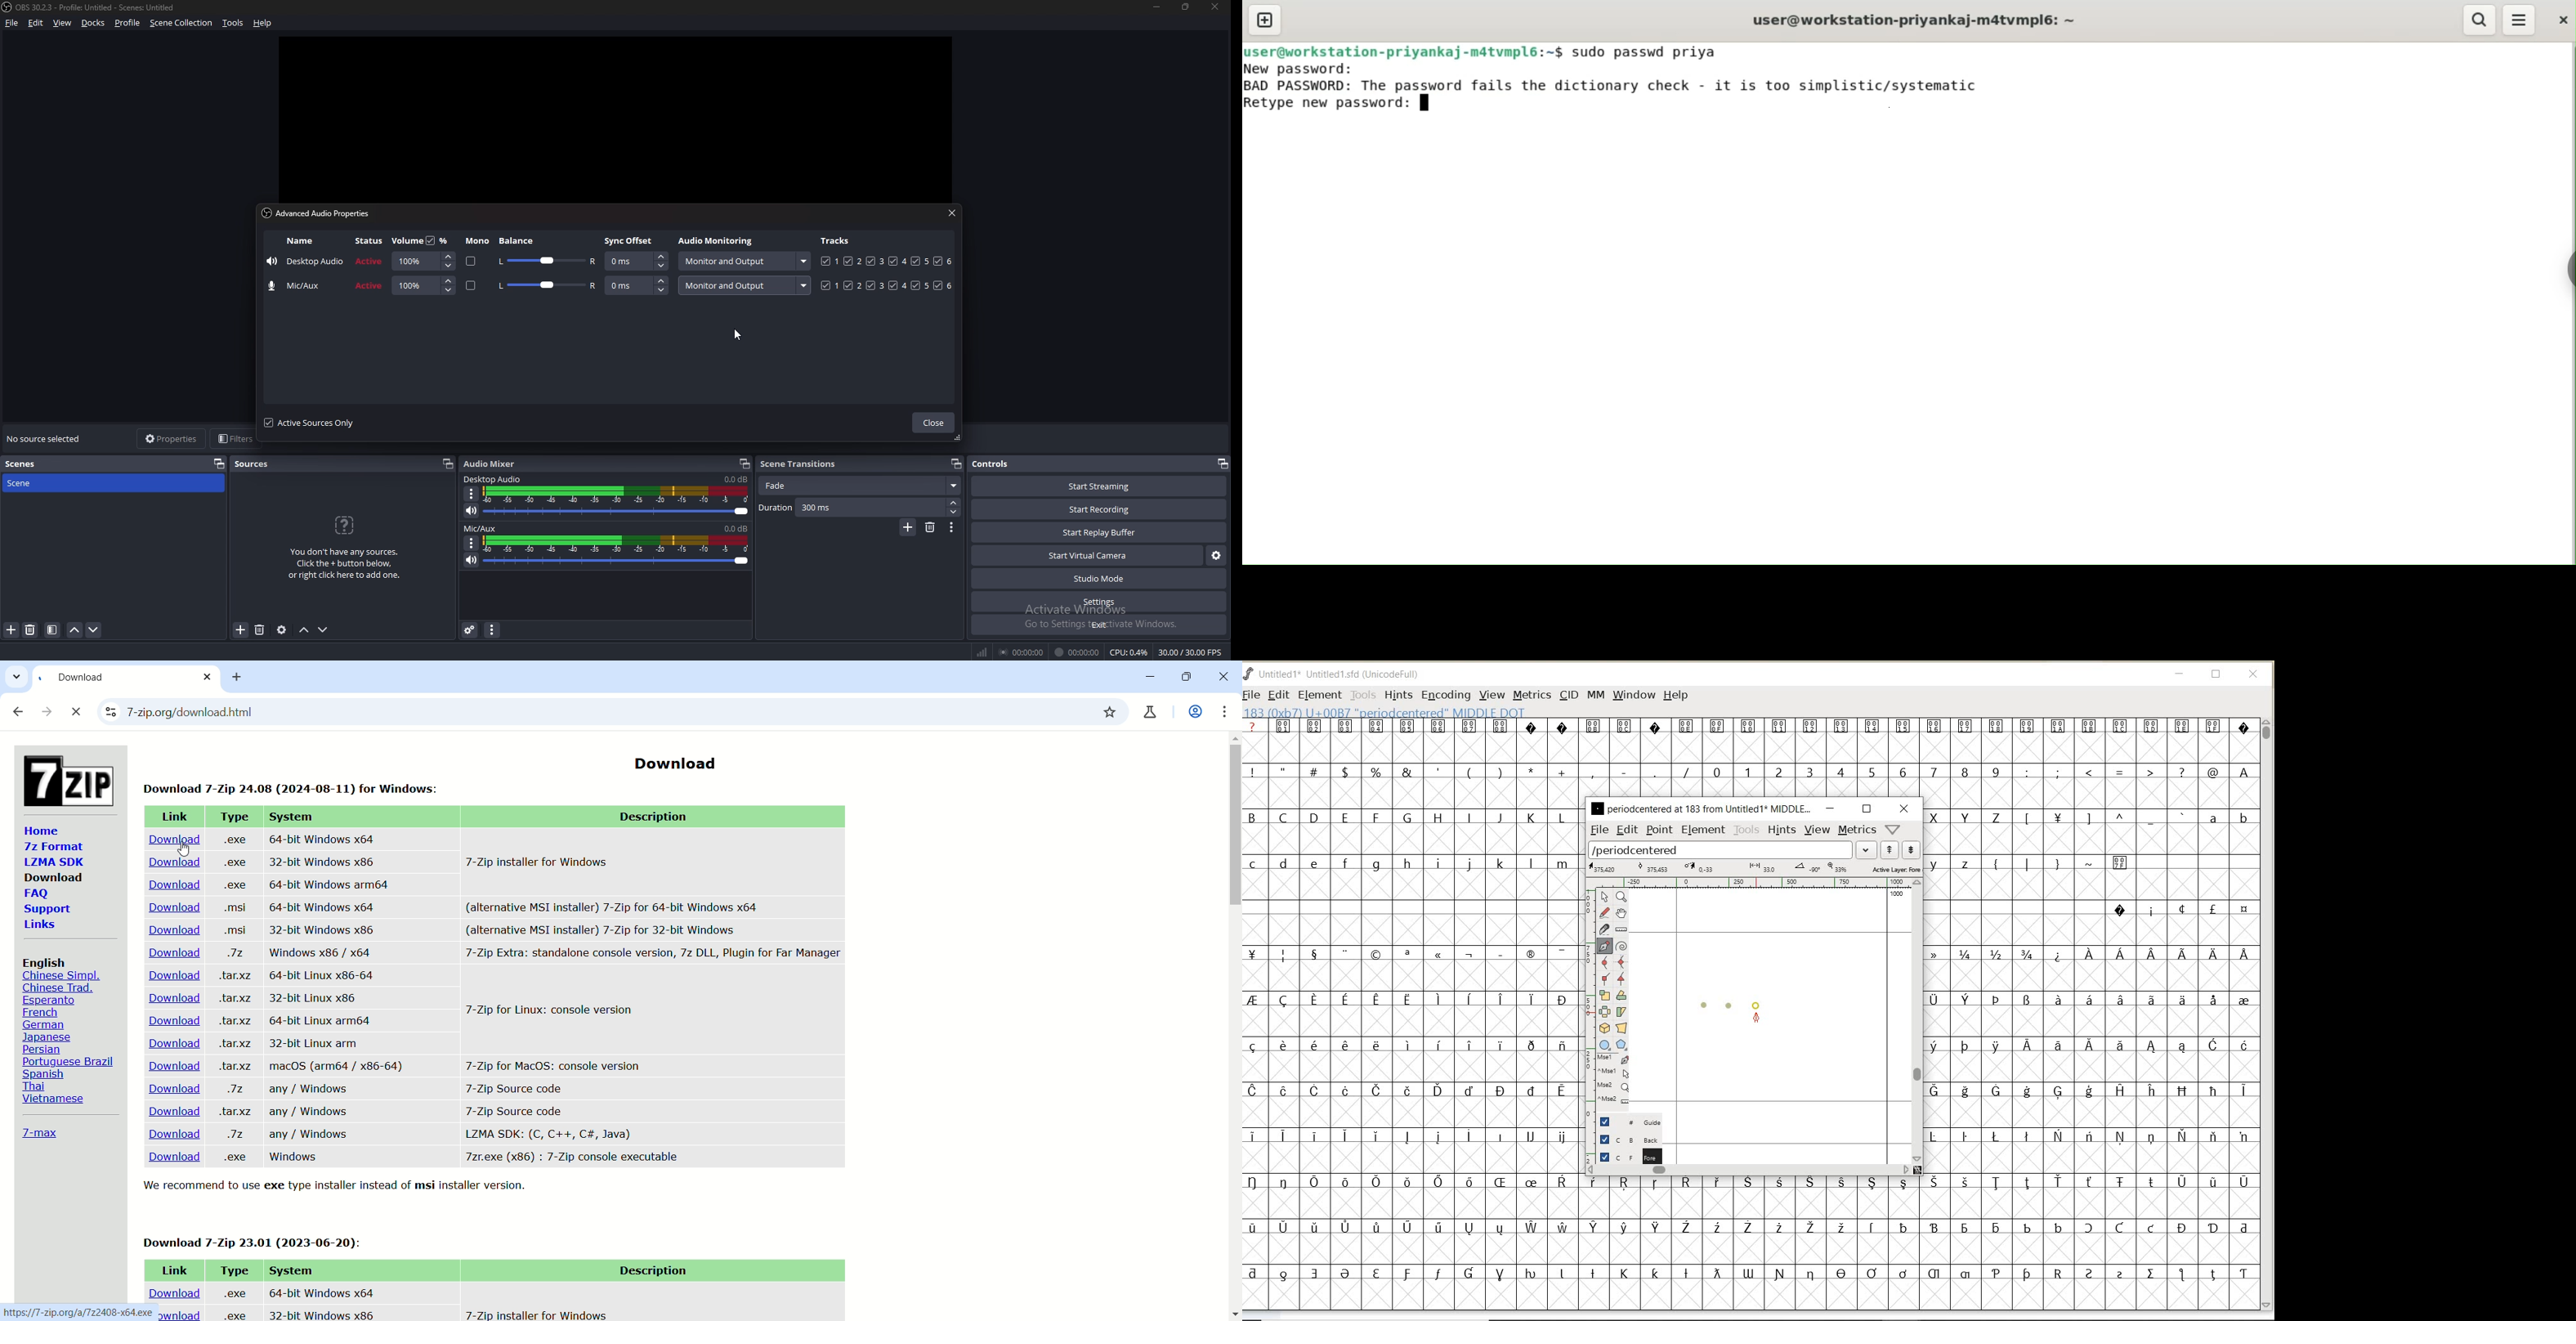 This screenshot has width=2576, height=1344. What do you see at coordinates (1625, 85) in the screenshot?
I see `BAD PASSWORD: The password fails the dictionary check- it is too simplistic/systematic` at bounding box center [1625, 85].